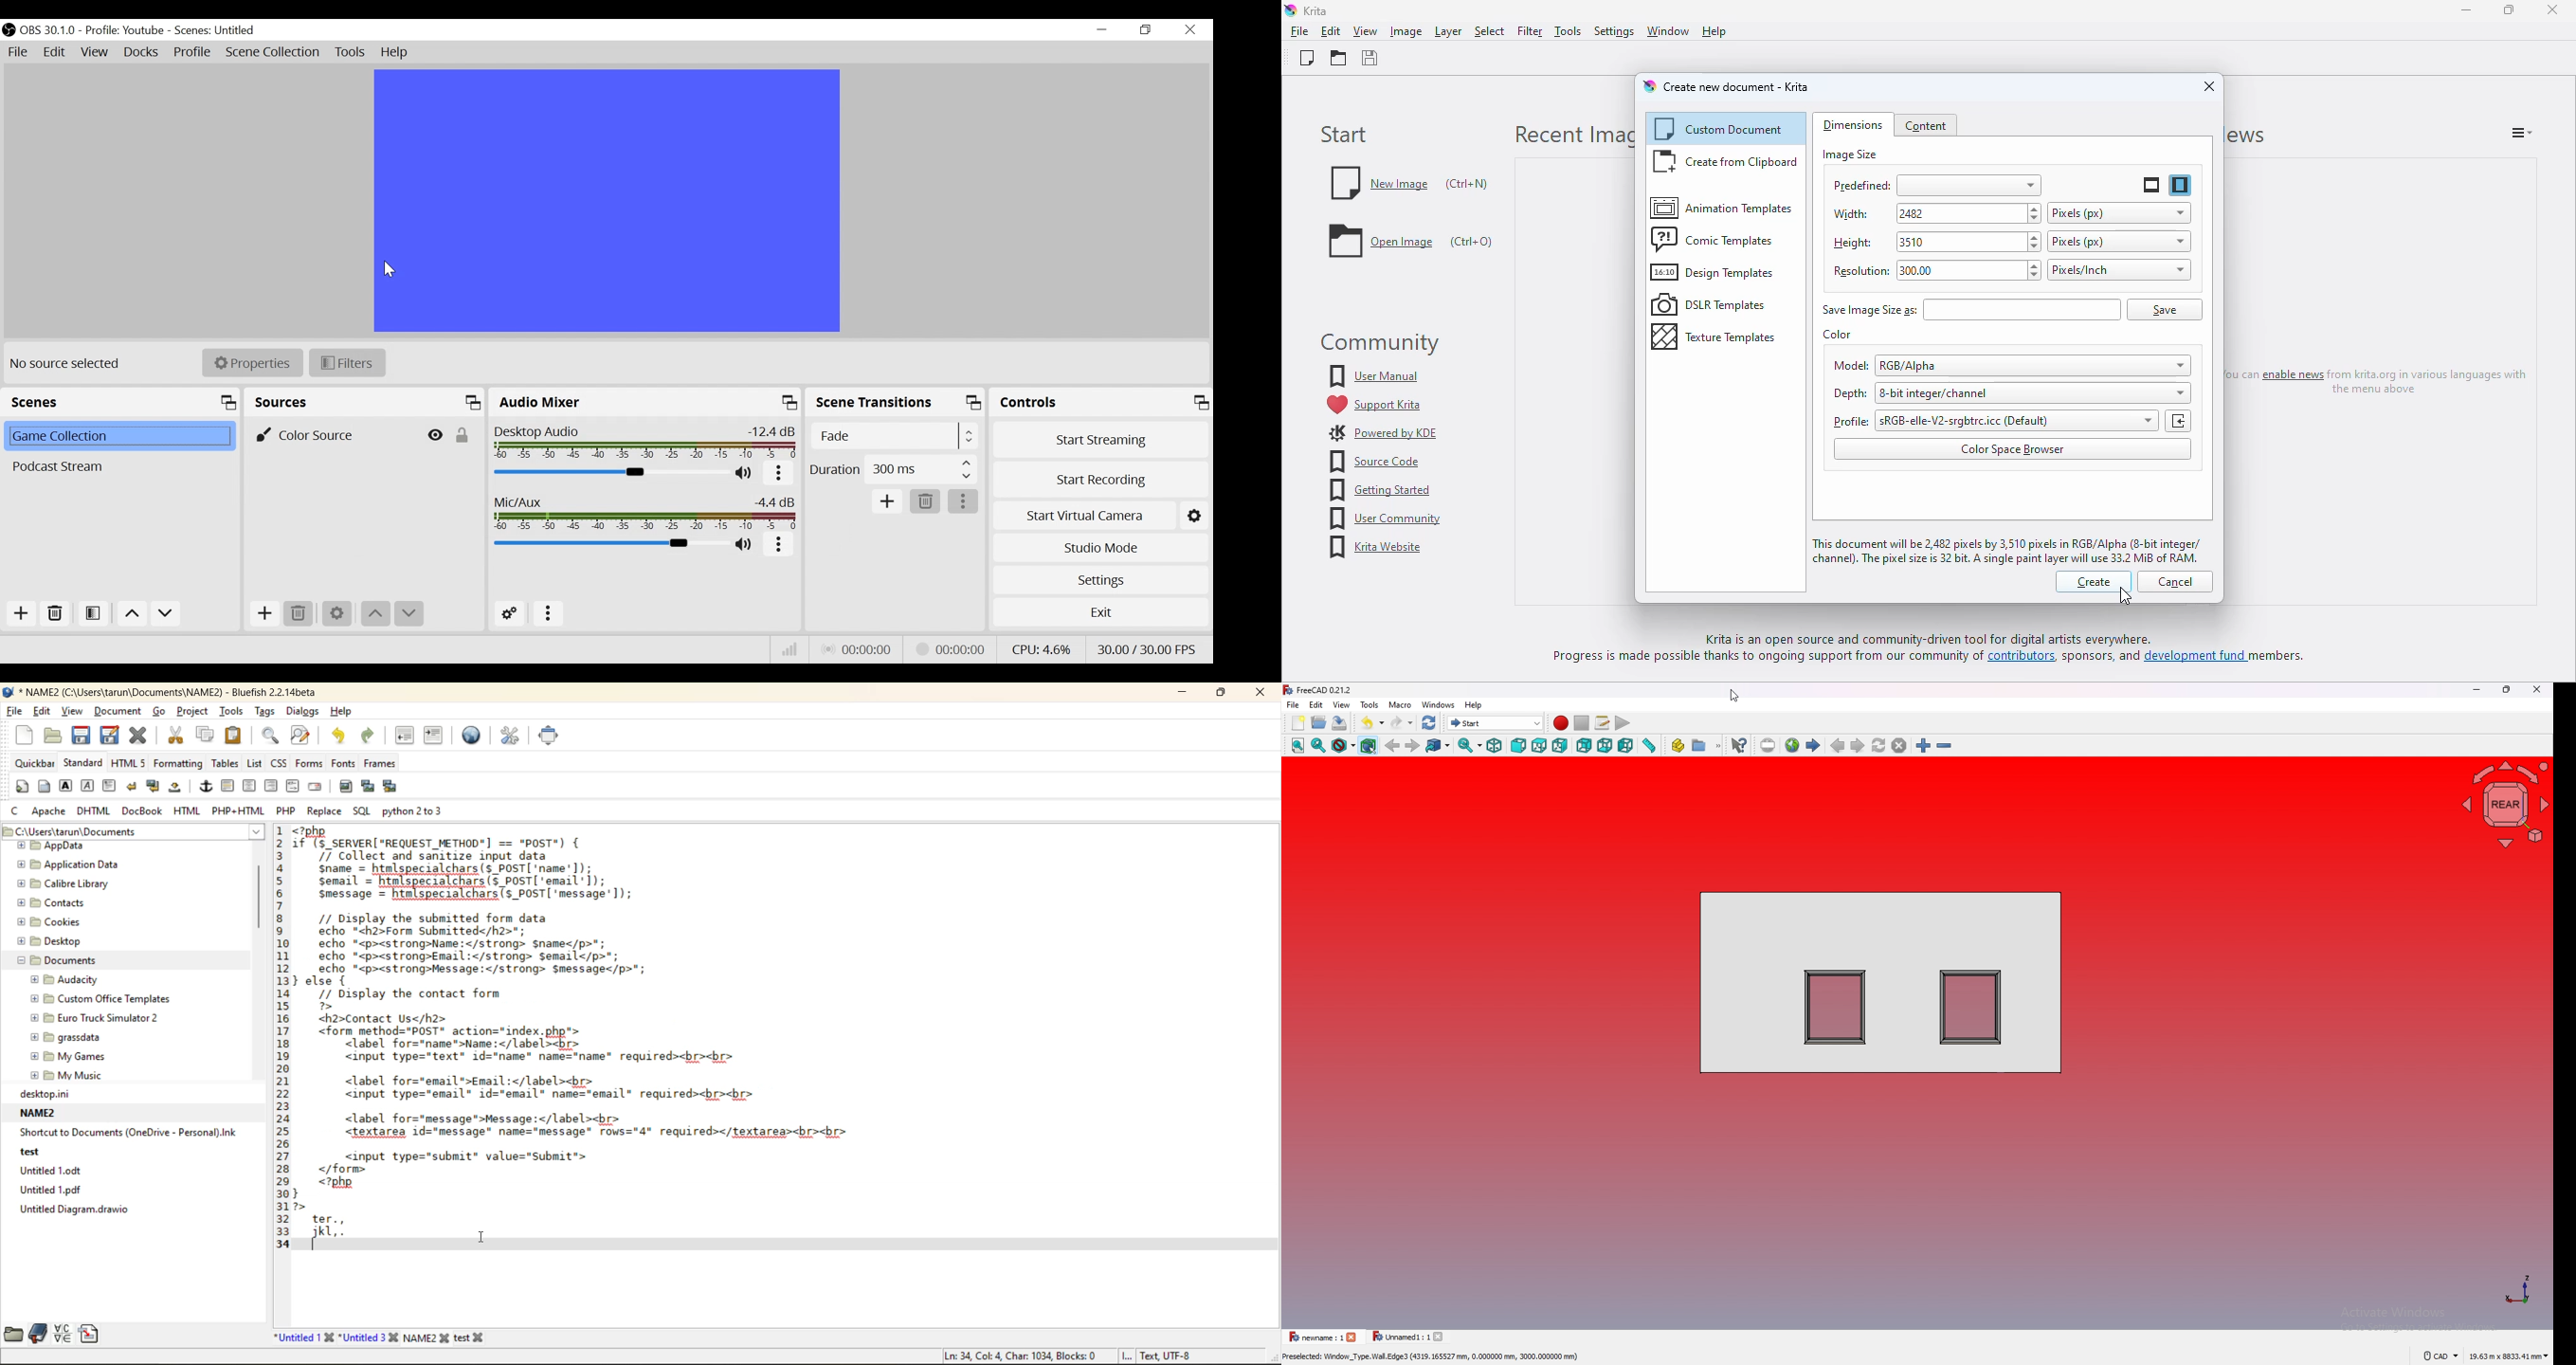 The image size is (2576, 1372). I want to click on new, so click(27, 736).